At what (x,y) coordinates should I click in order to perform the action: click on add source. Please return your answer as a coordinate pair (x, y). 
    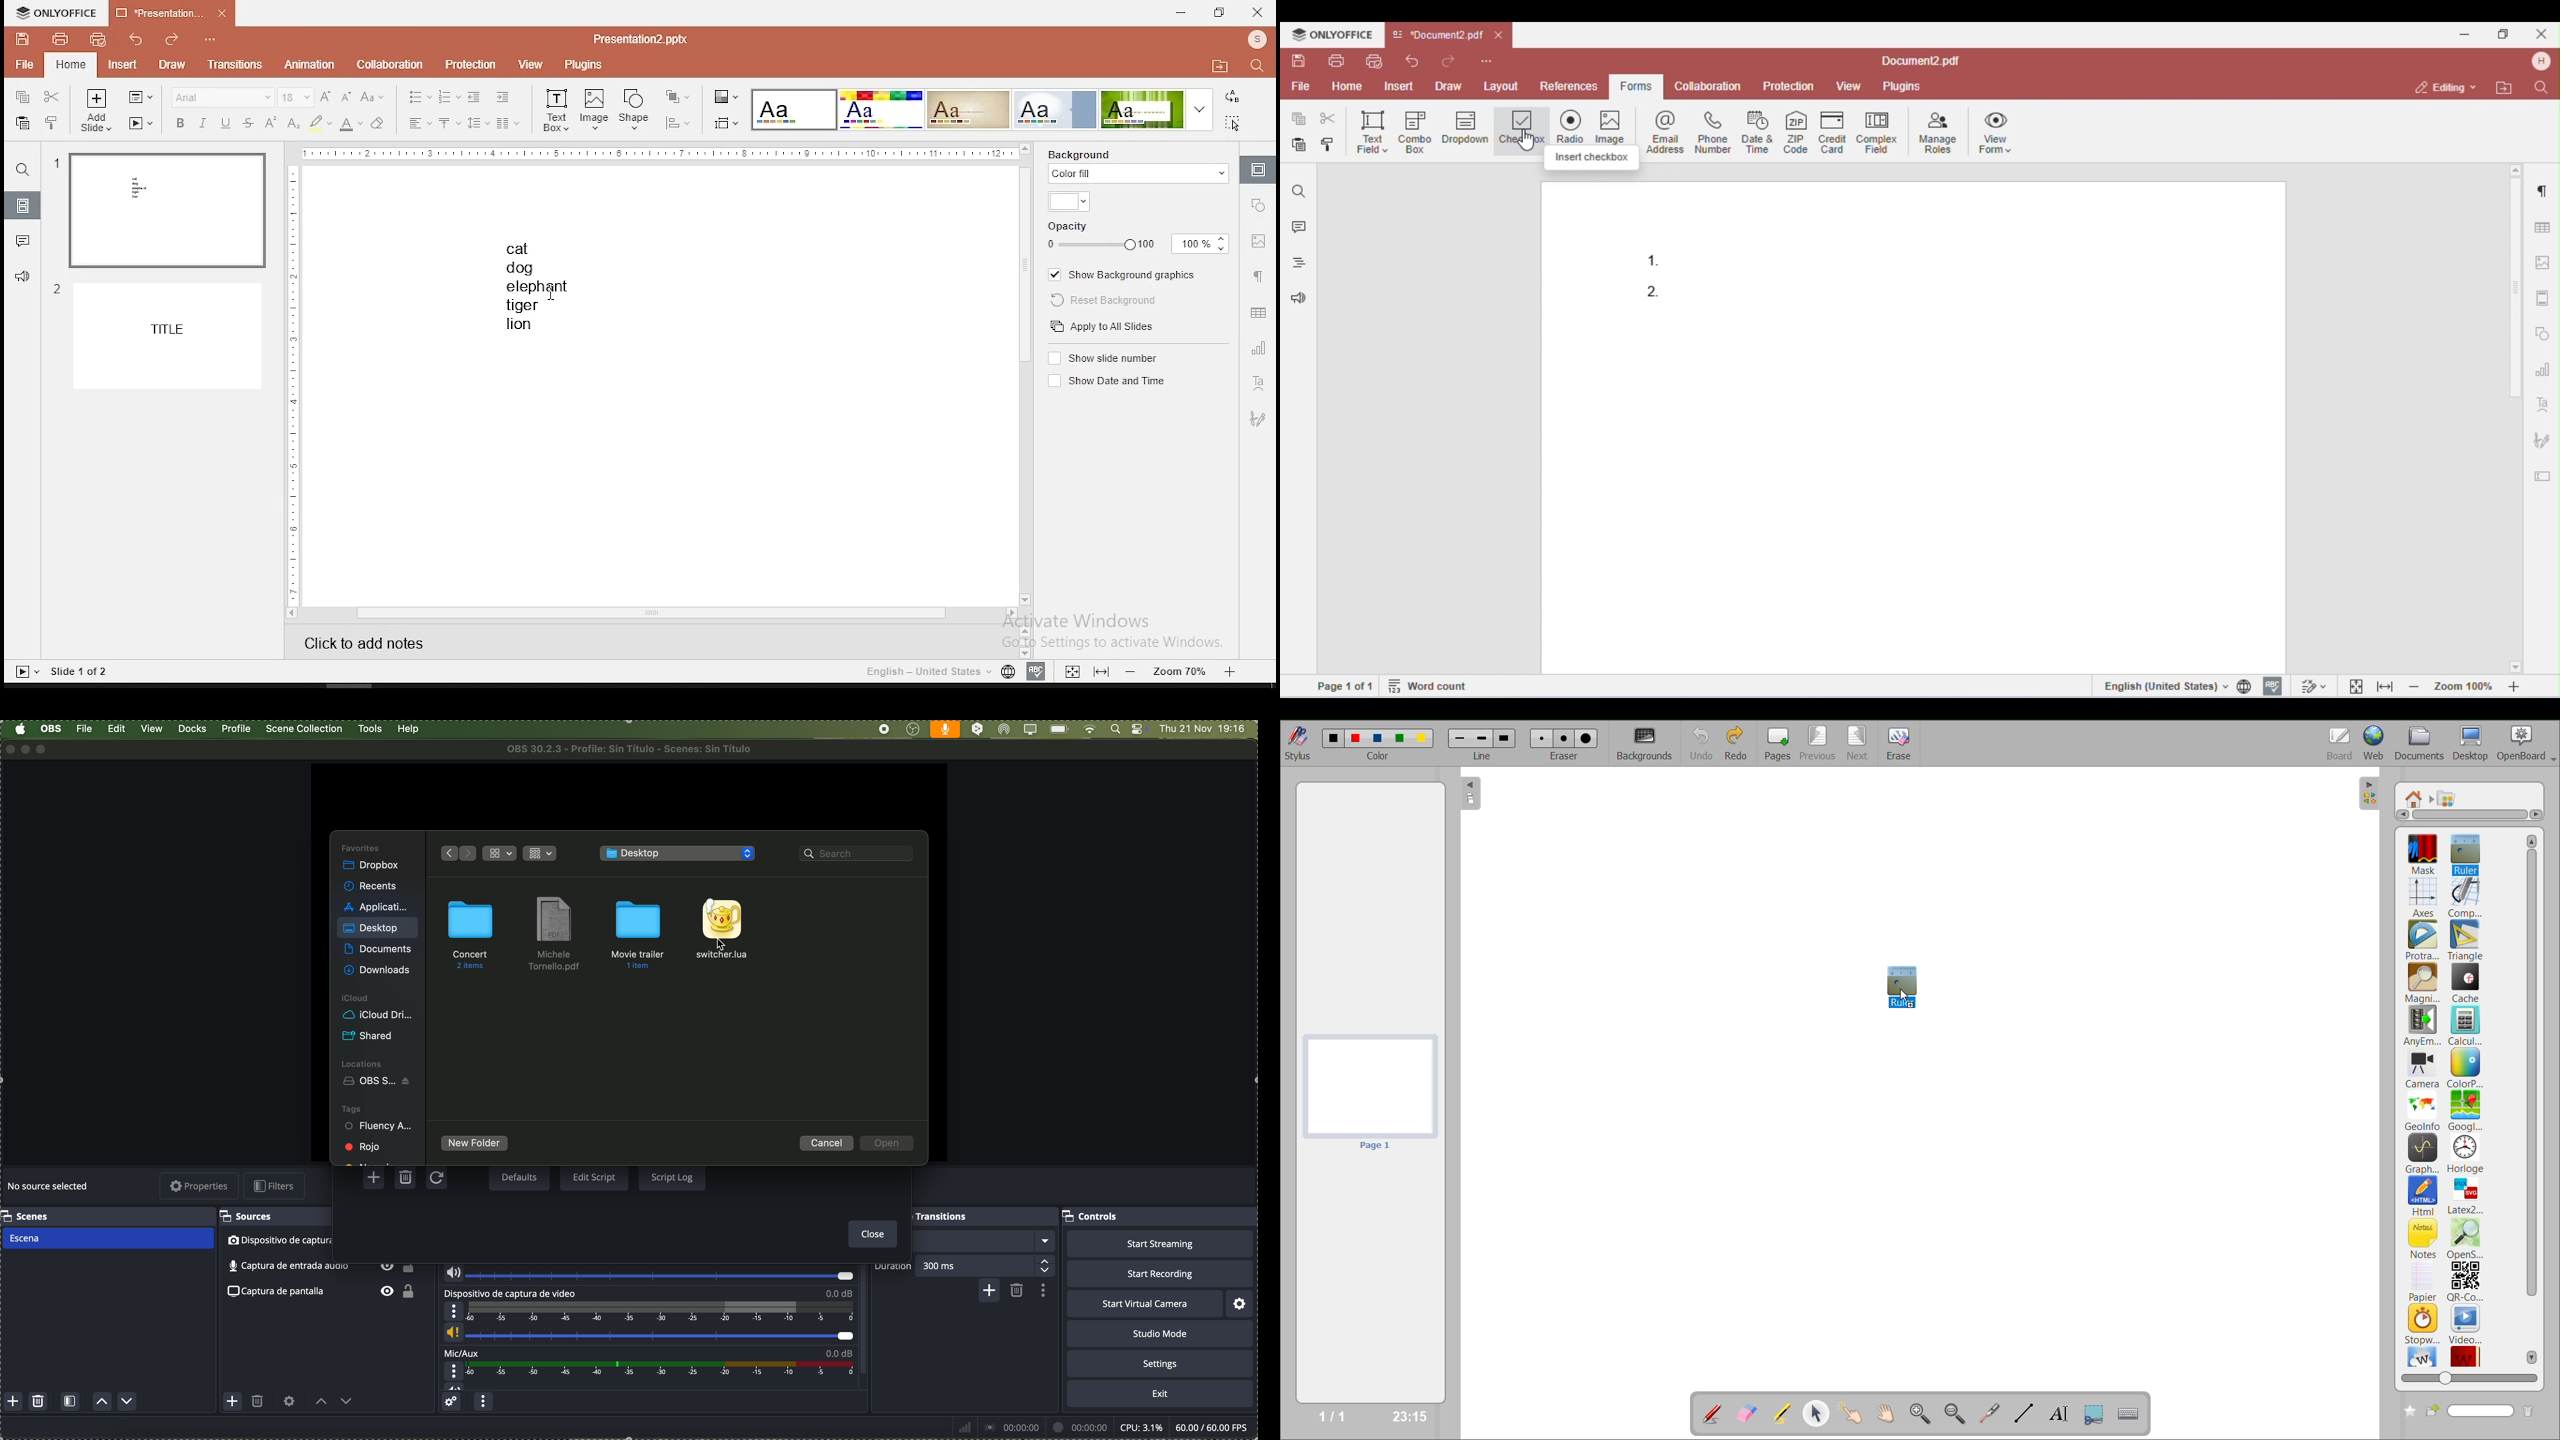
    Looking at the image, I should click on (233, 1401).